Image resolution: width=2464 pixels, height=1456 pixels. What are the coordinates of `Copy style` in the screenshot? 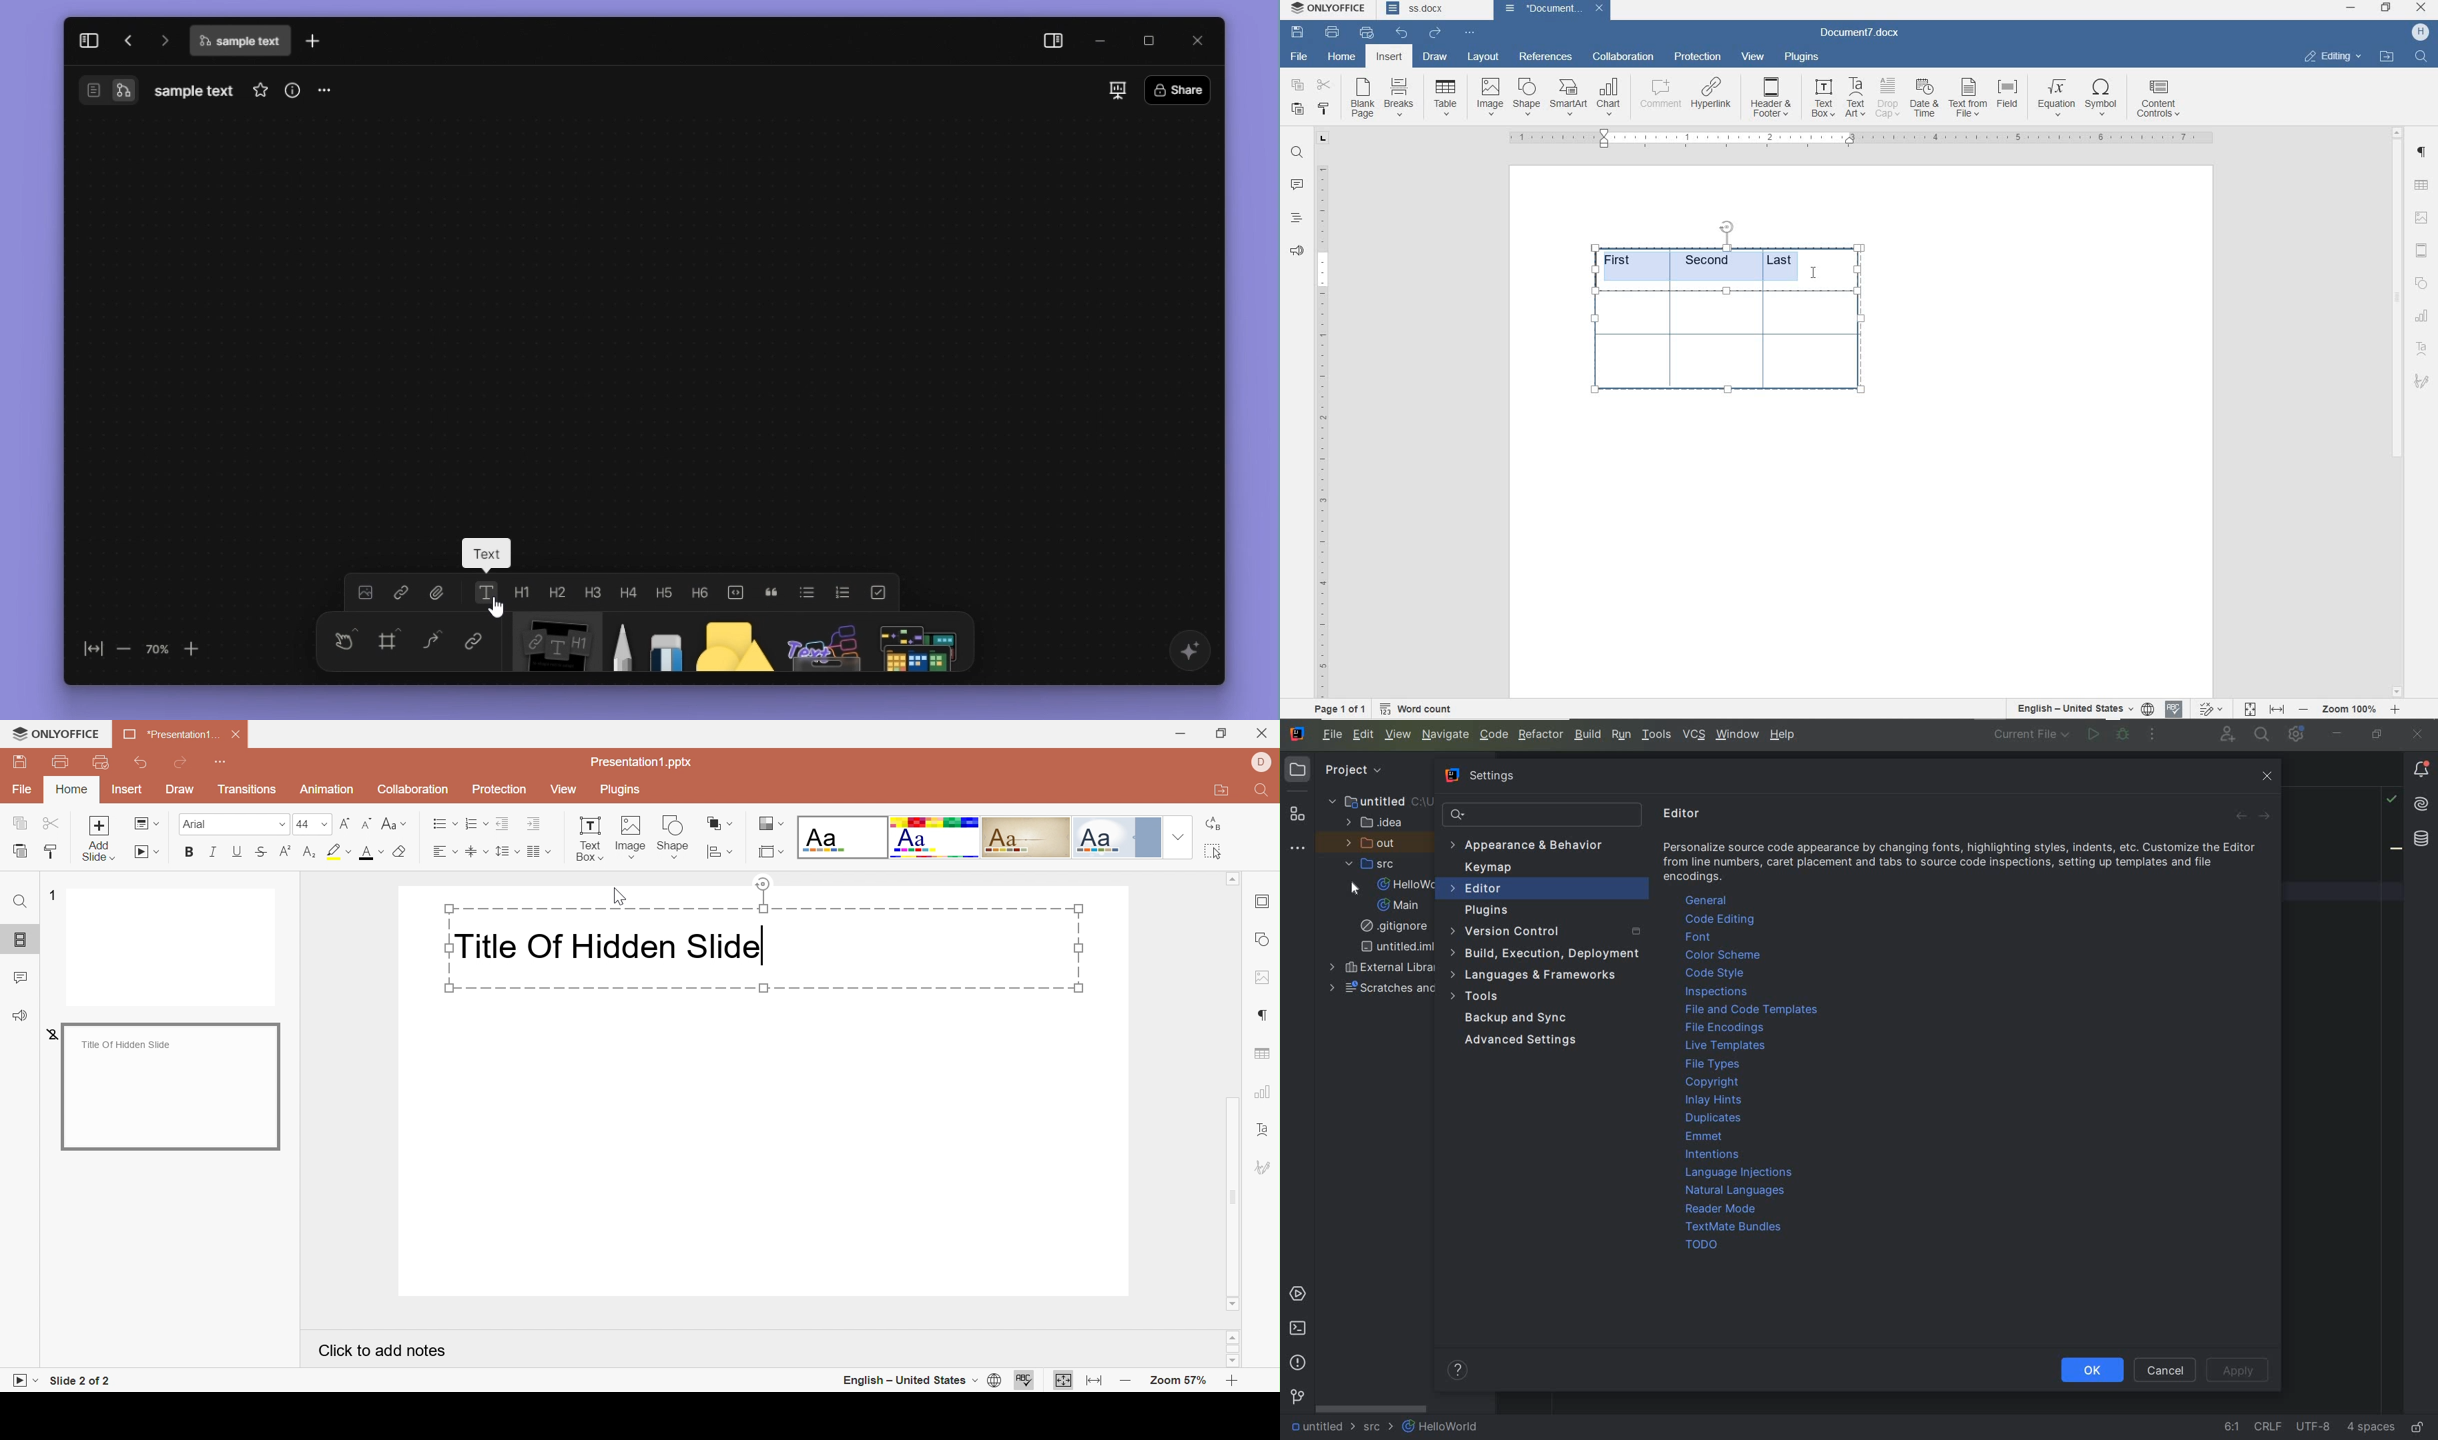 It's located at (53, 854).